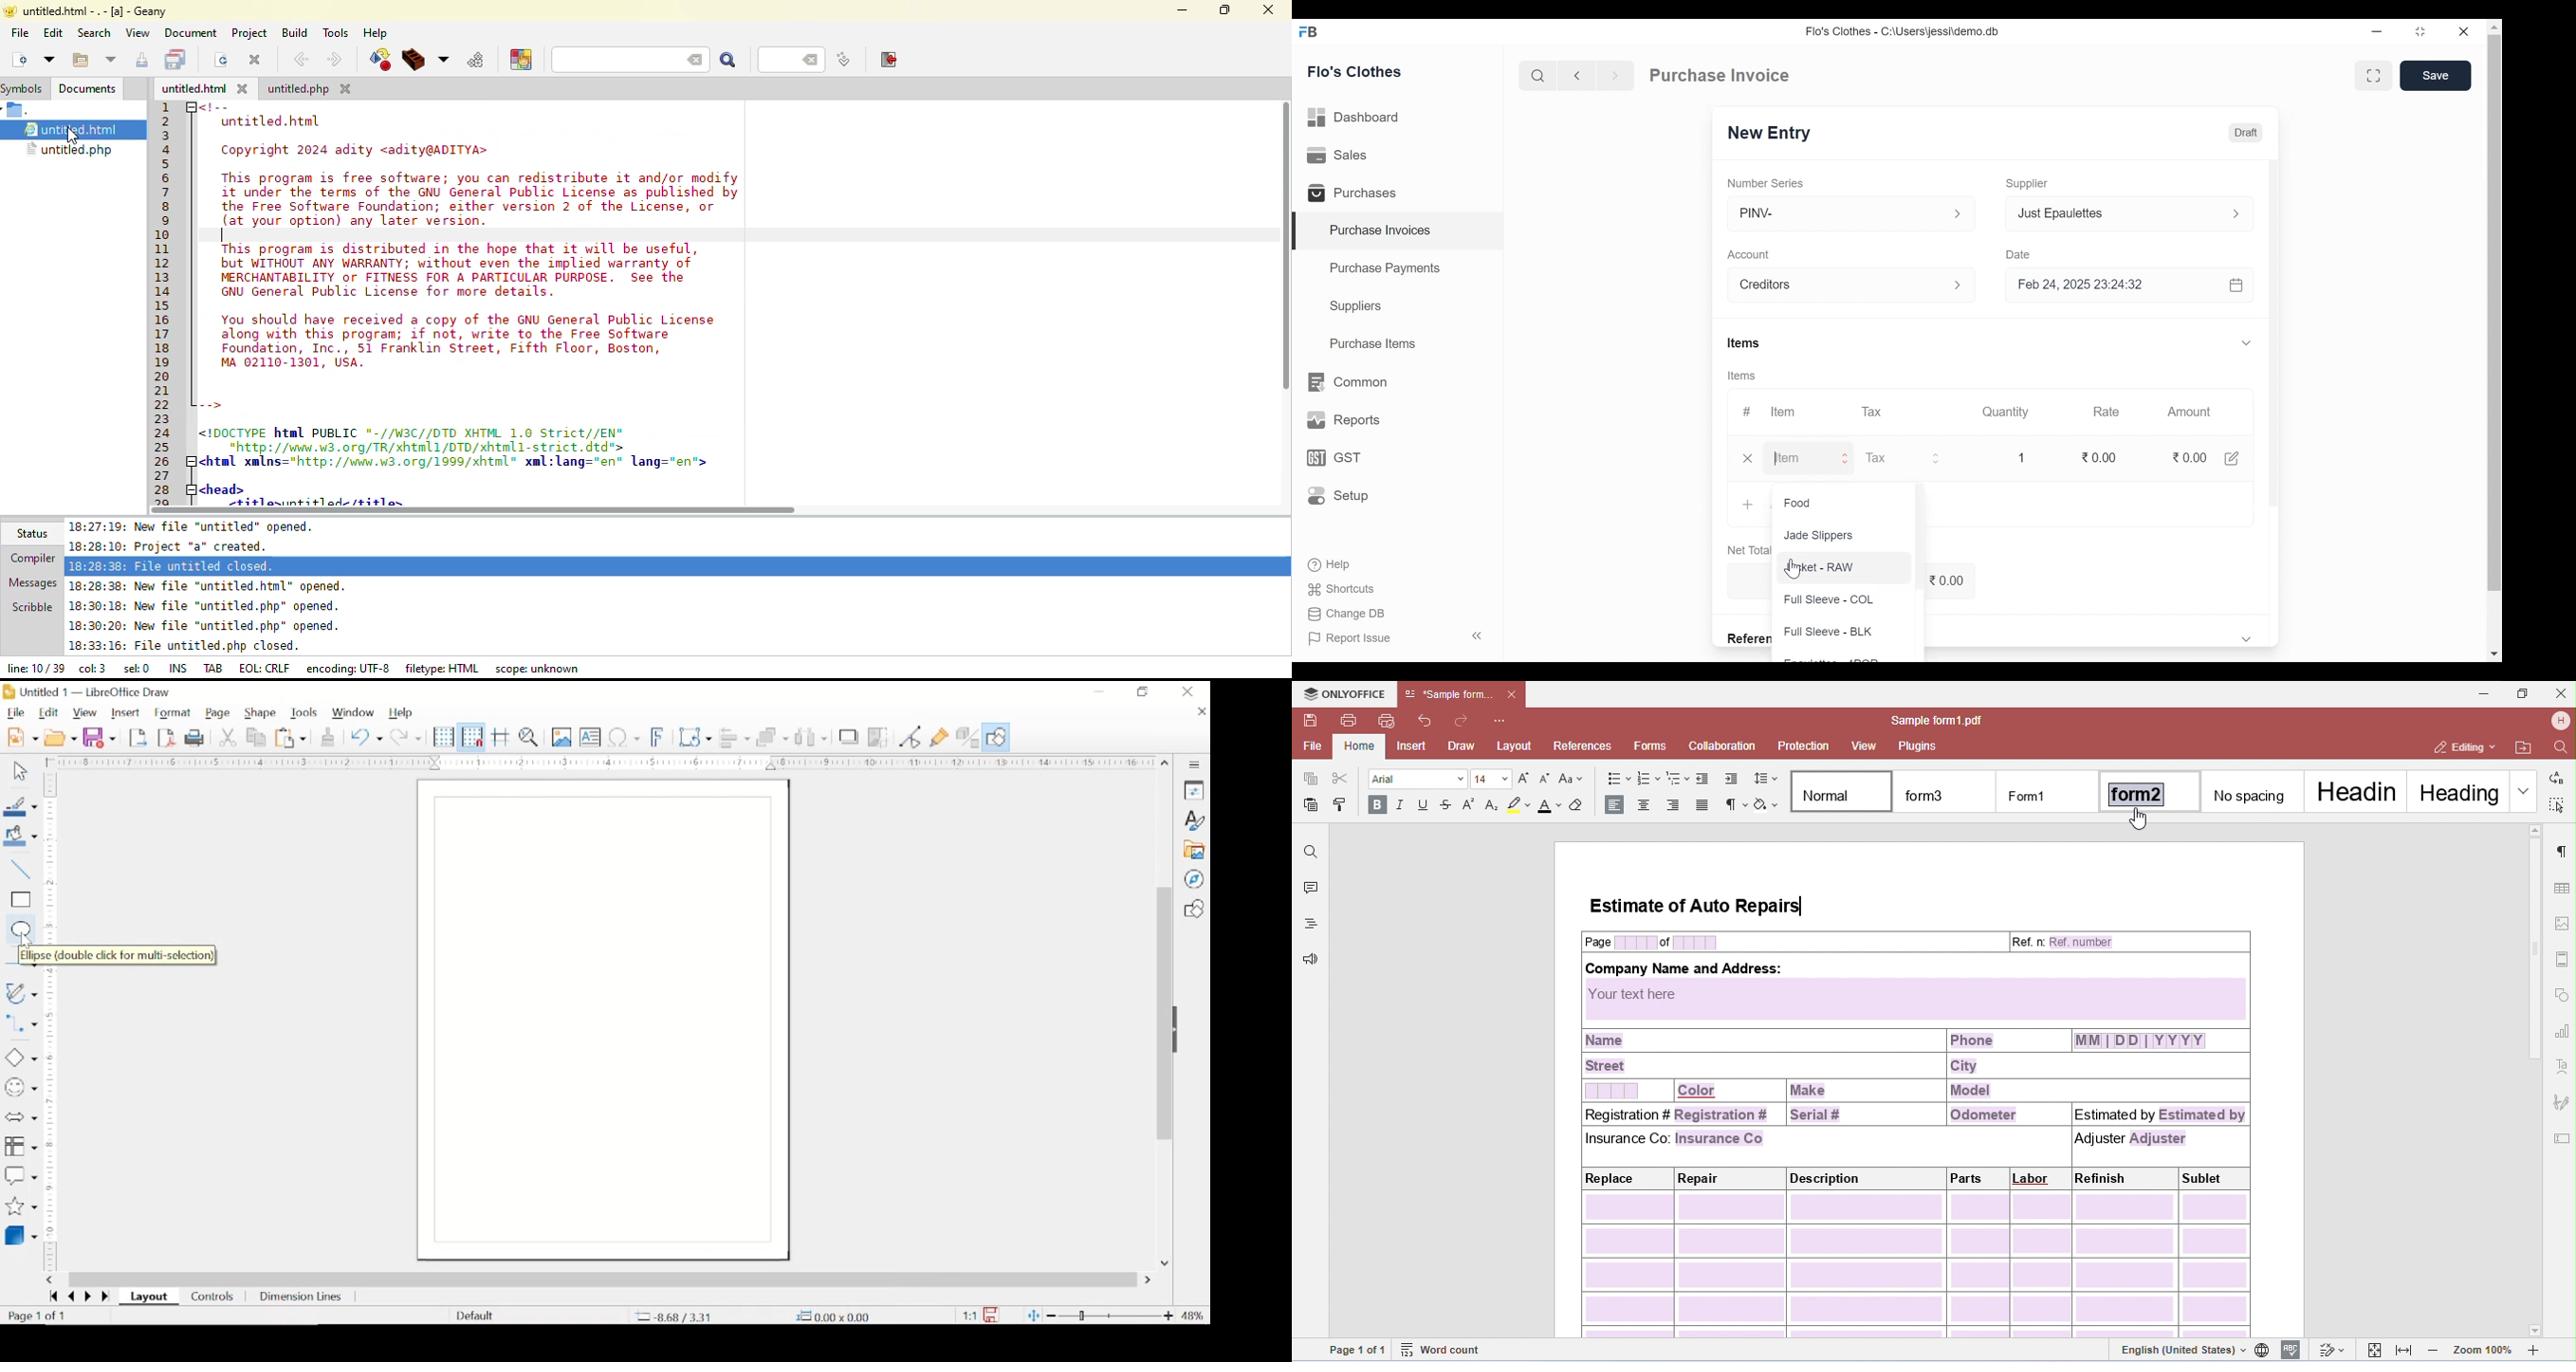  Describe the element at coordinates (736, 738) in the screenshot. I see `align objects` at that location.